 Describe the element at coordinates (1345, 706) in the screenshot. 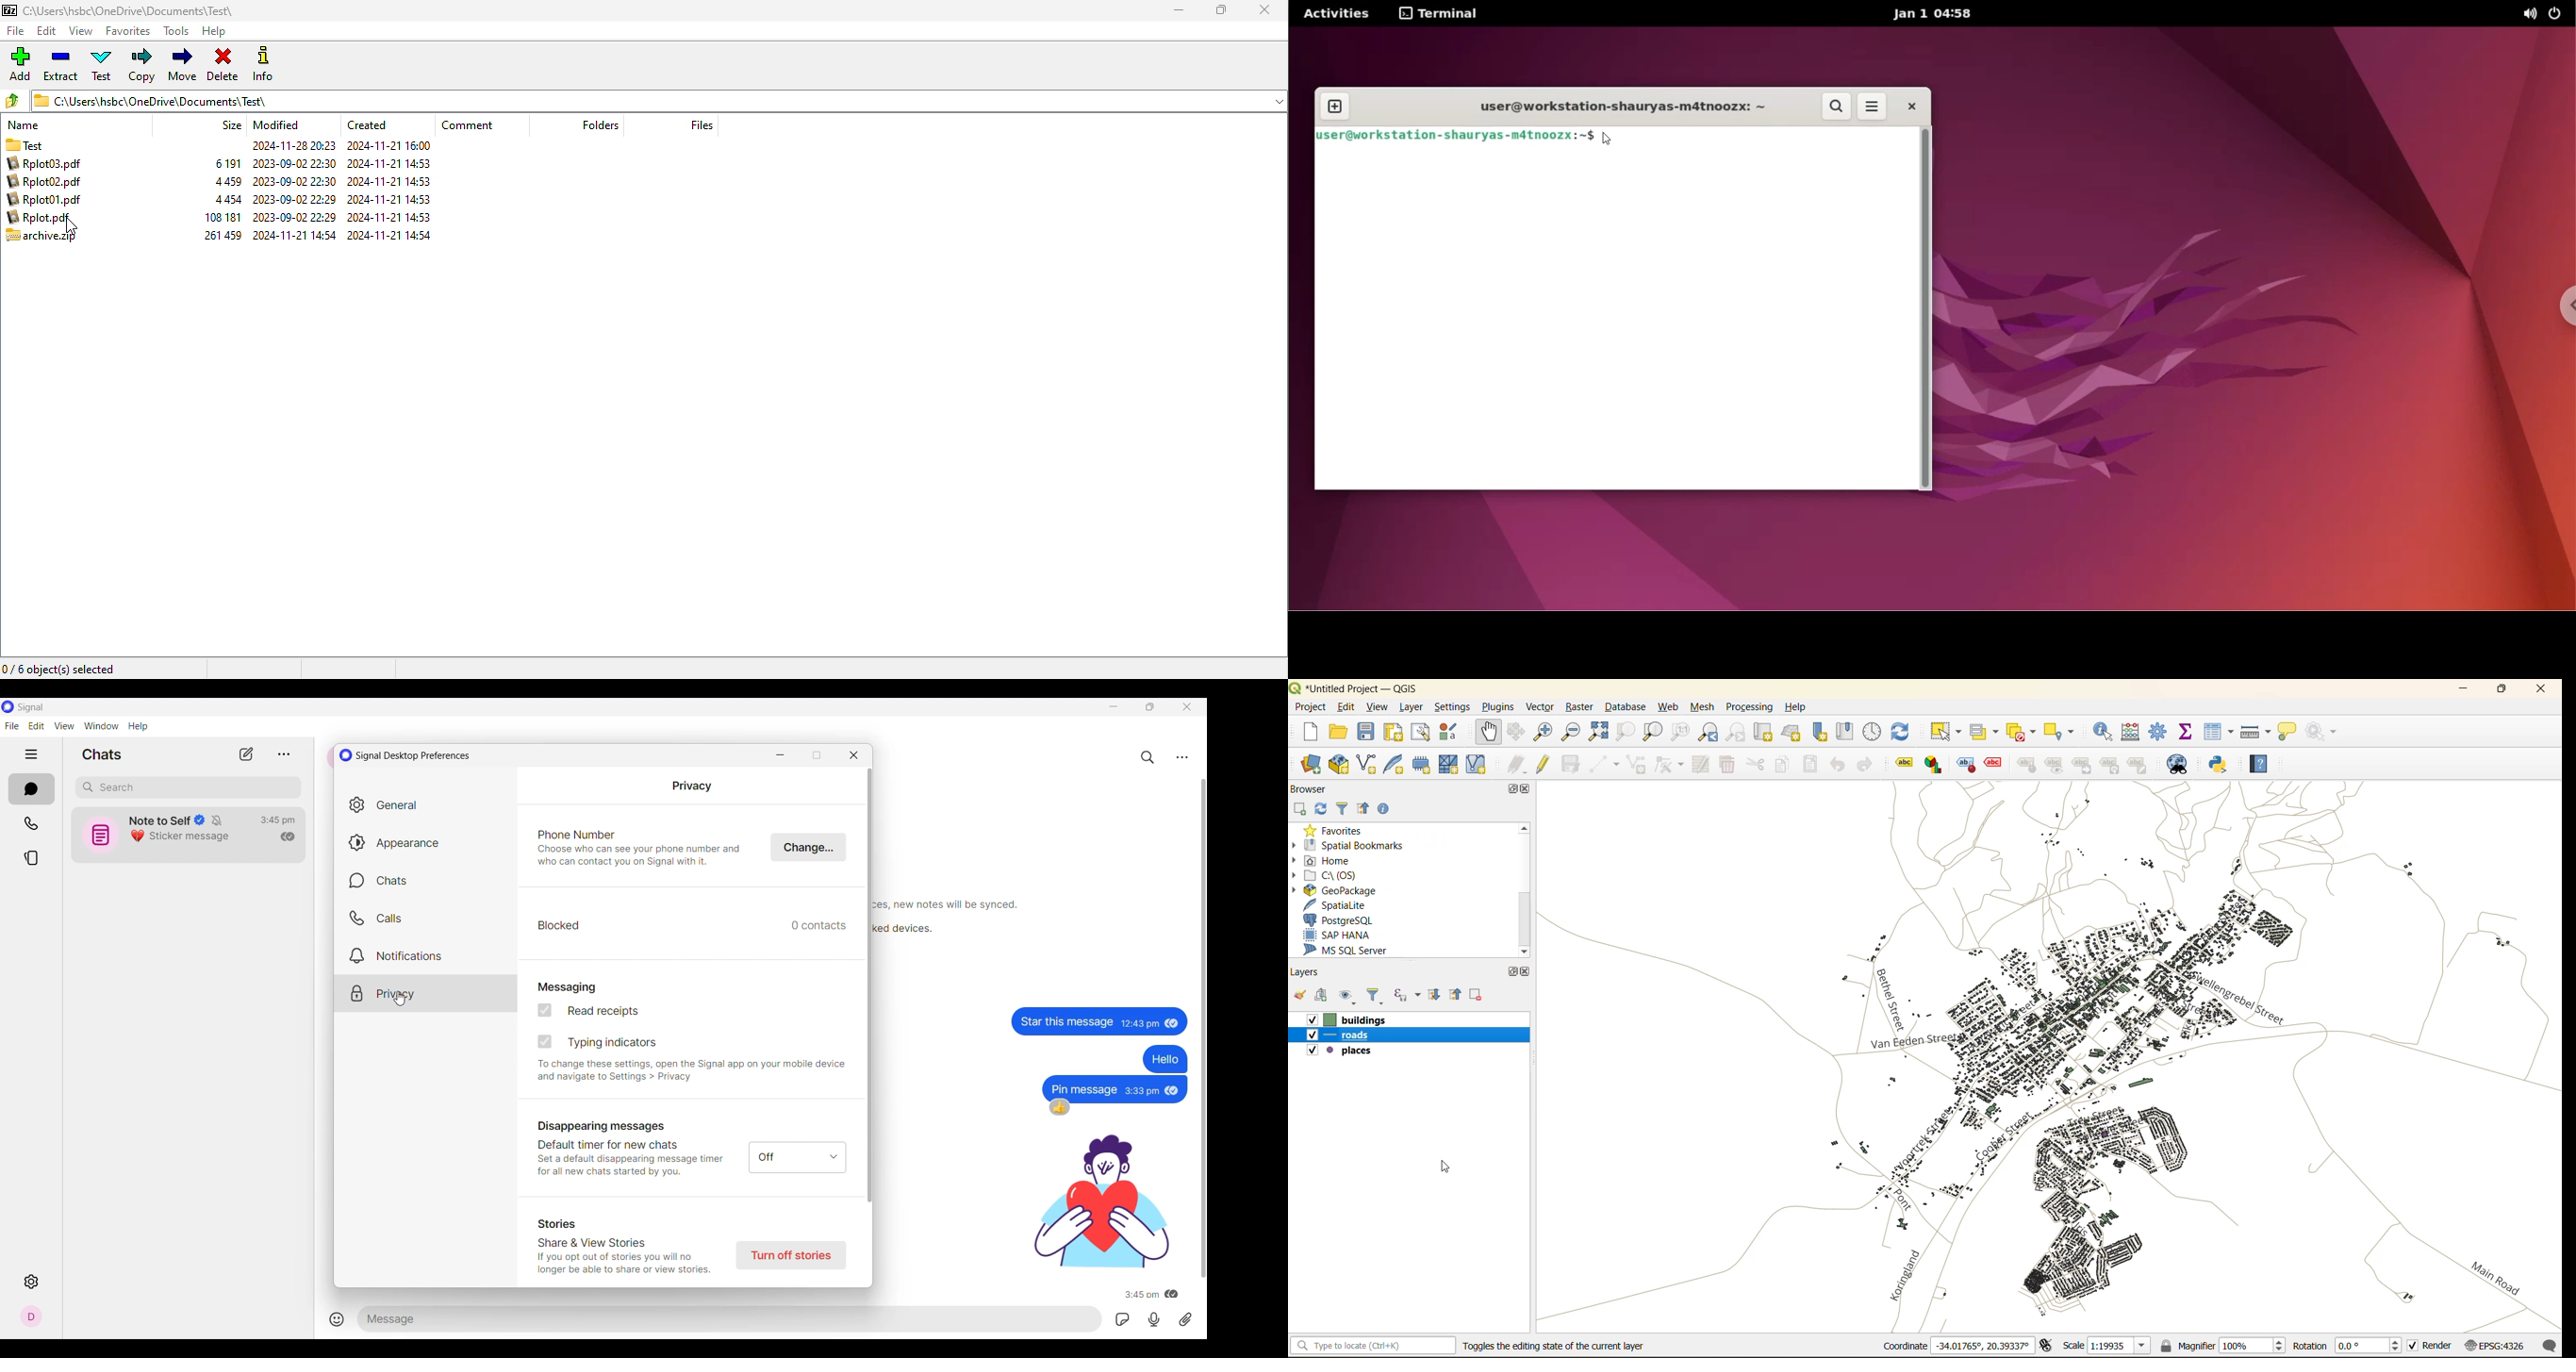

I see `edit` at that location.